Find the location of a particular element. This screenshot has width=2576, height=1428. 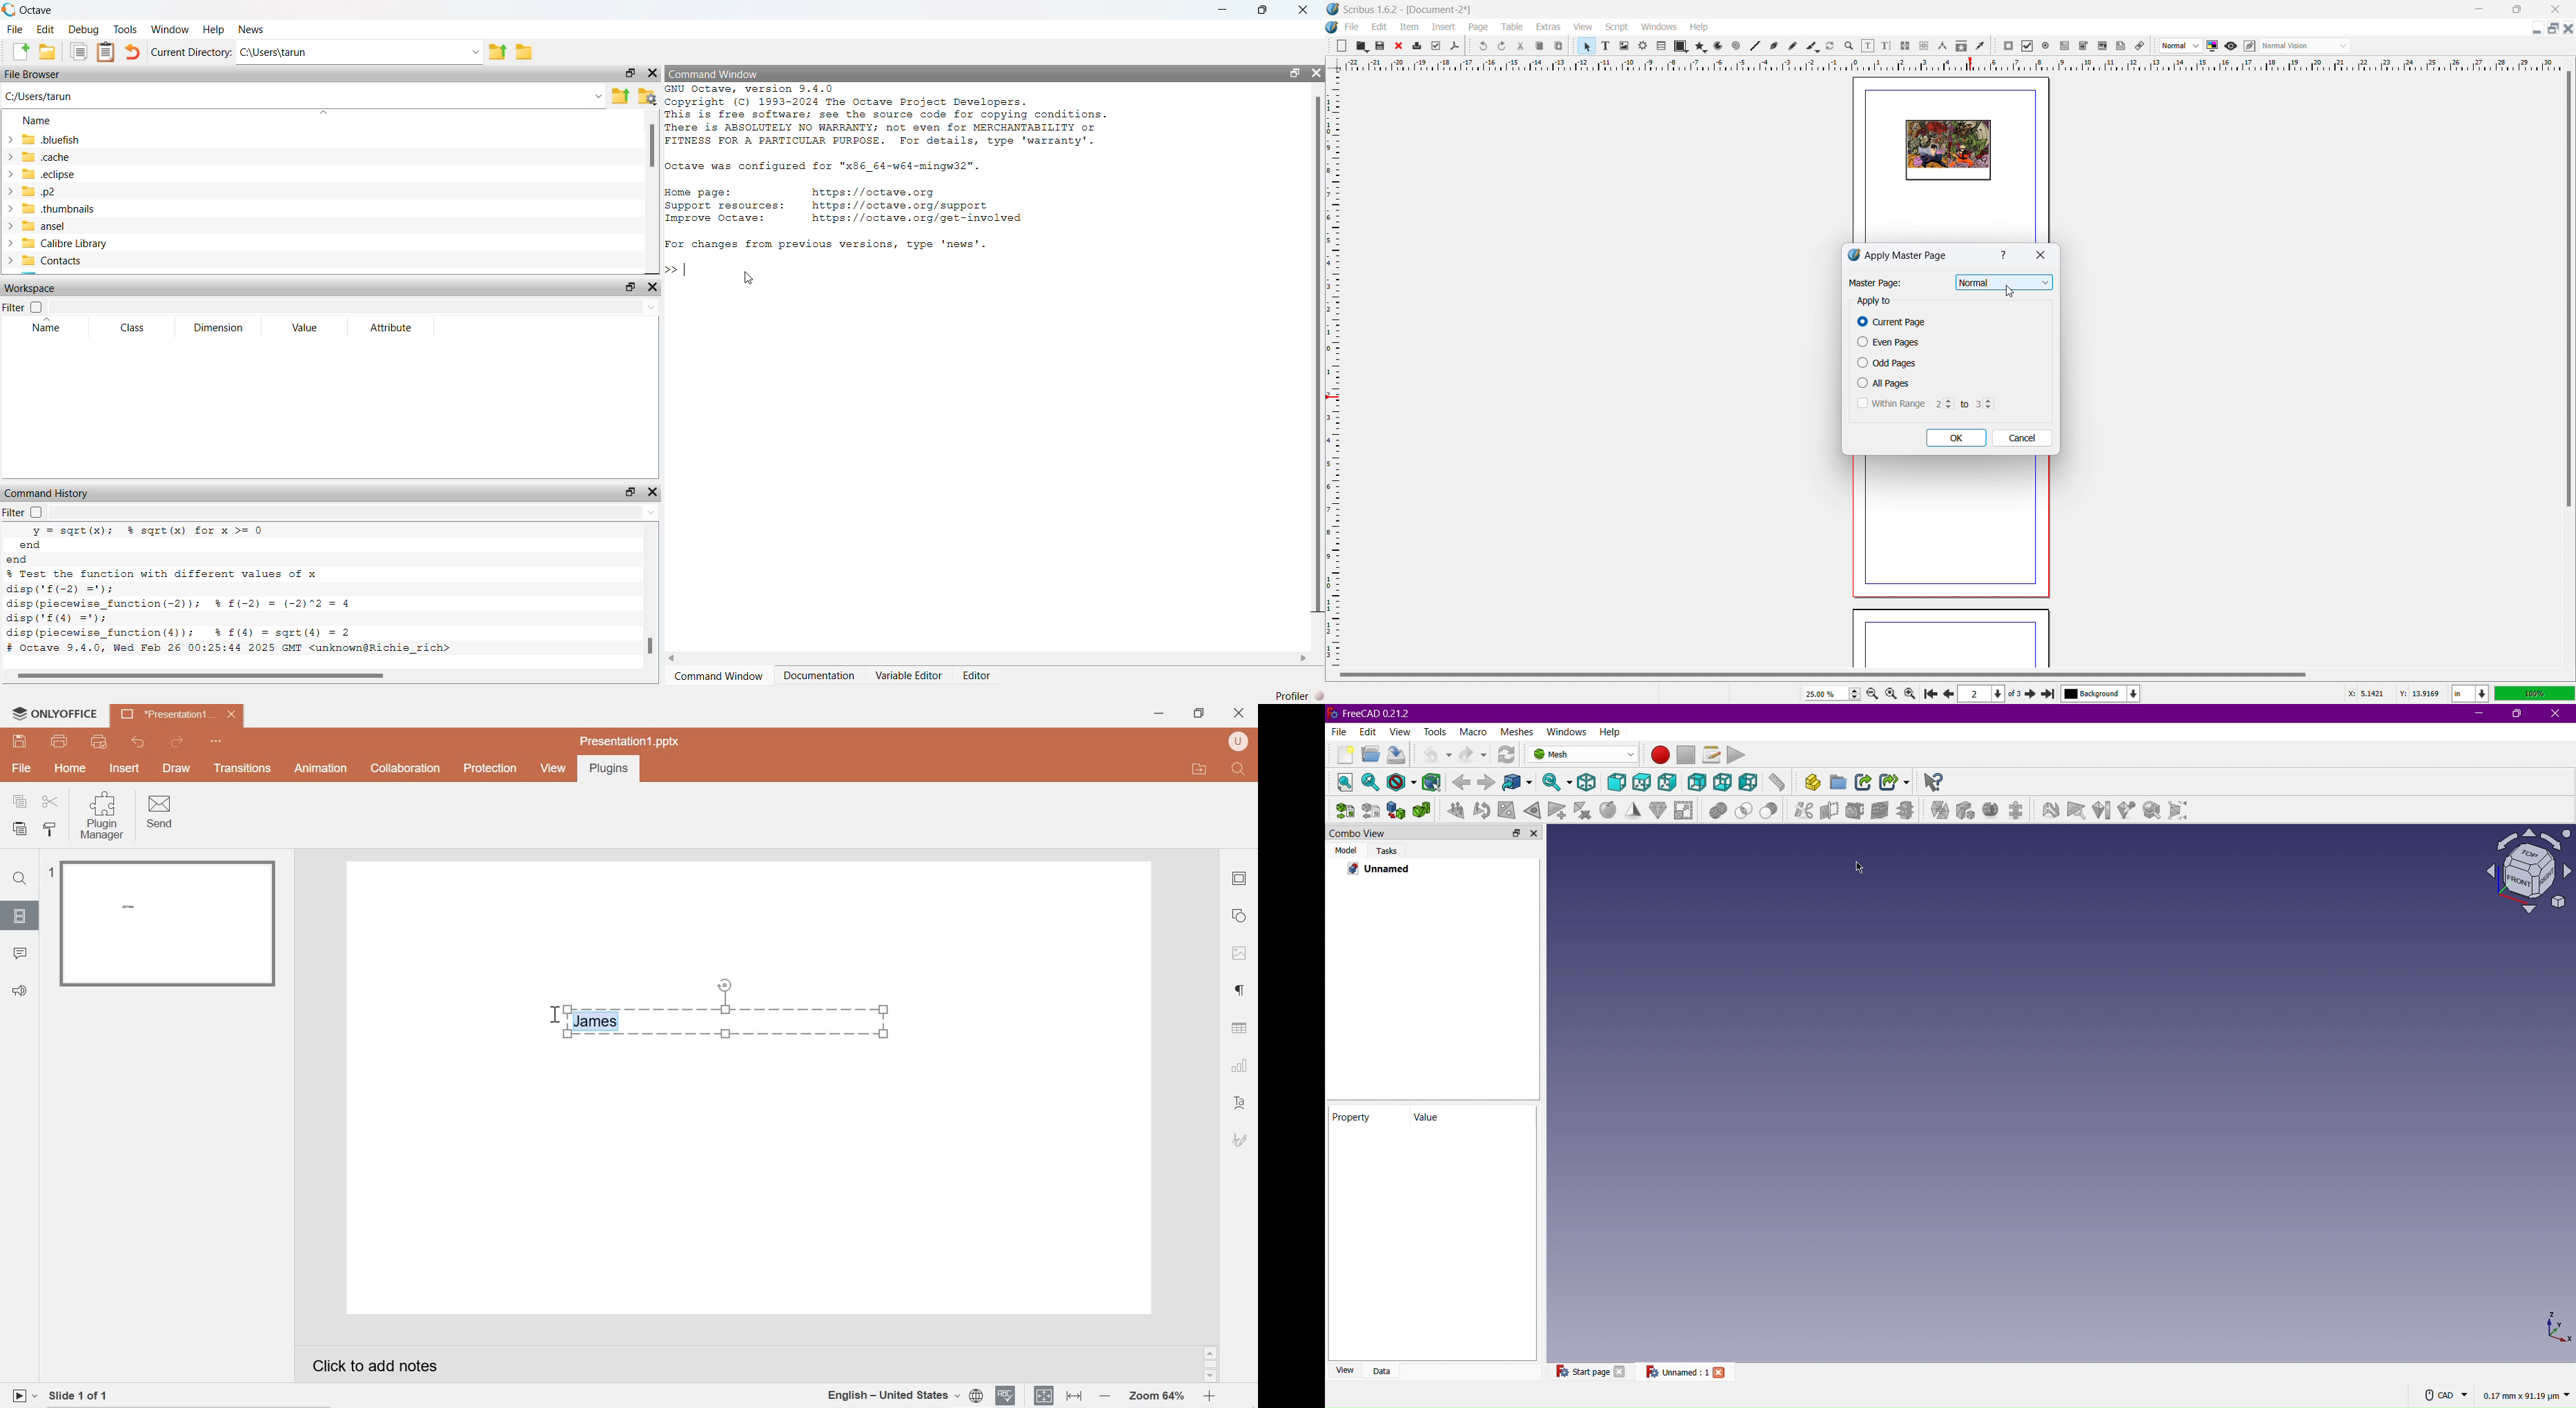

line is located at coordinates (1754, 46).